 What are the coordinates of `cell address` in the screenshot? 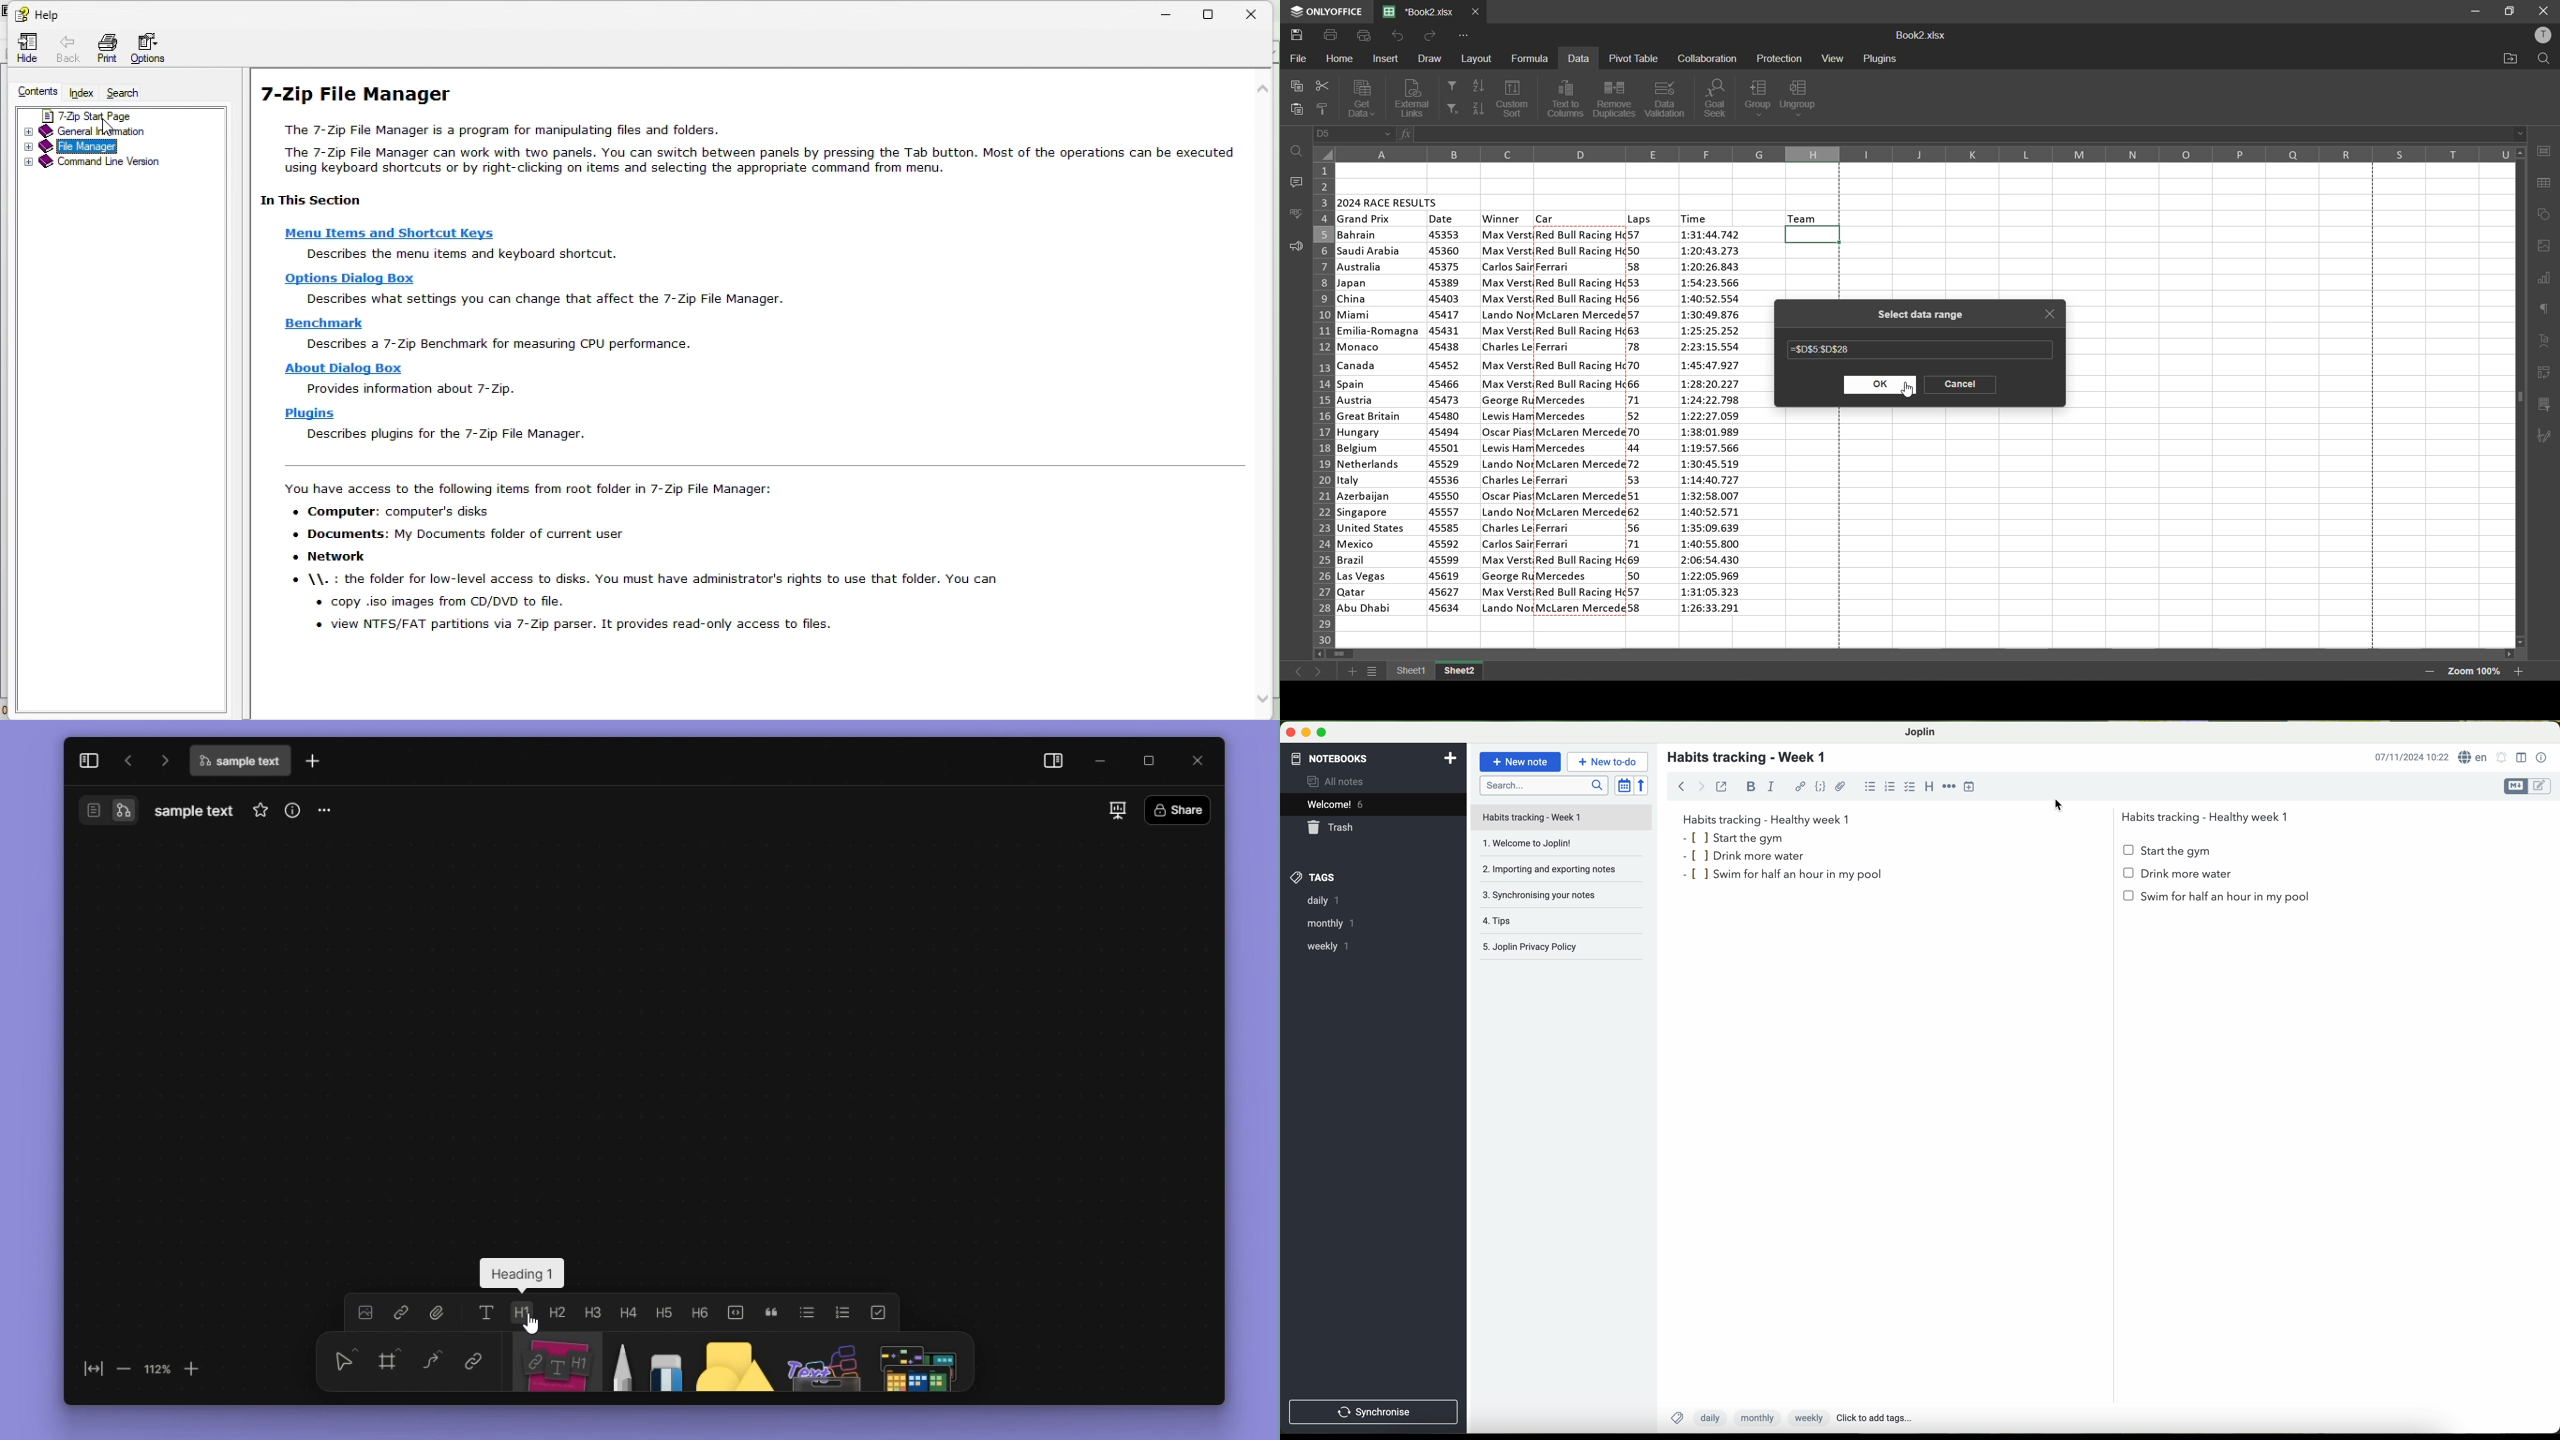 It's located at (1354, 134).